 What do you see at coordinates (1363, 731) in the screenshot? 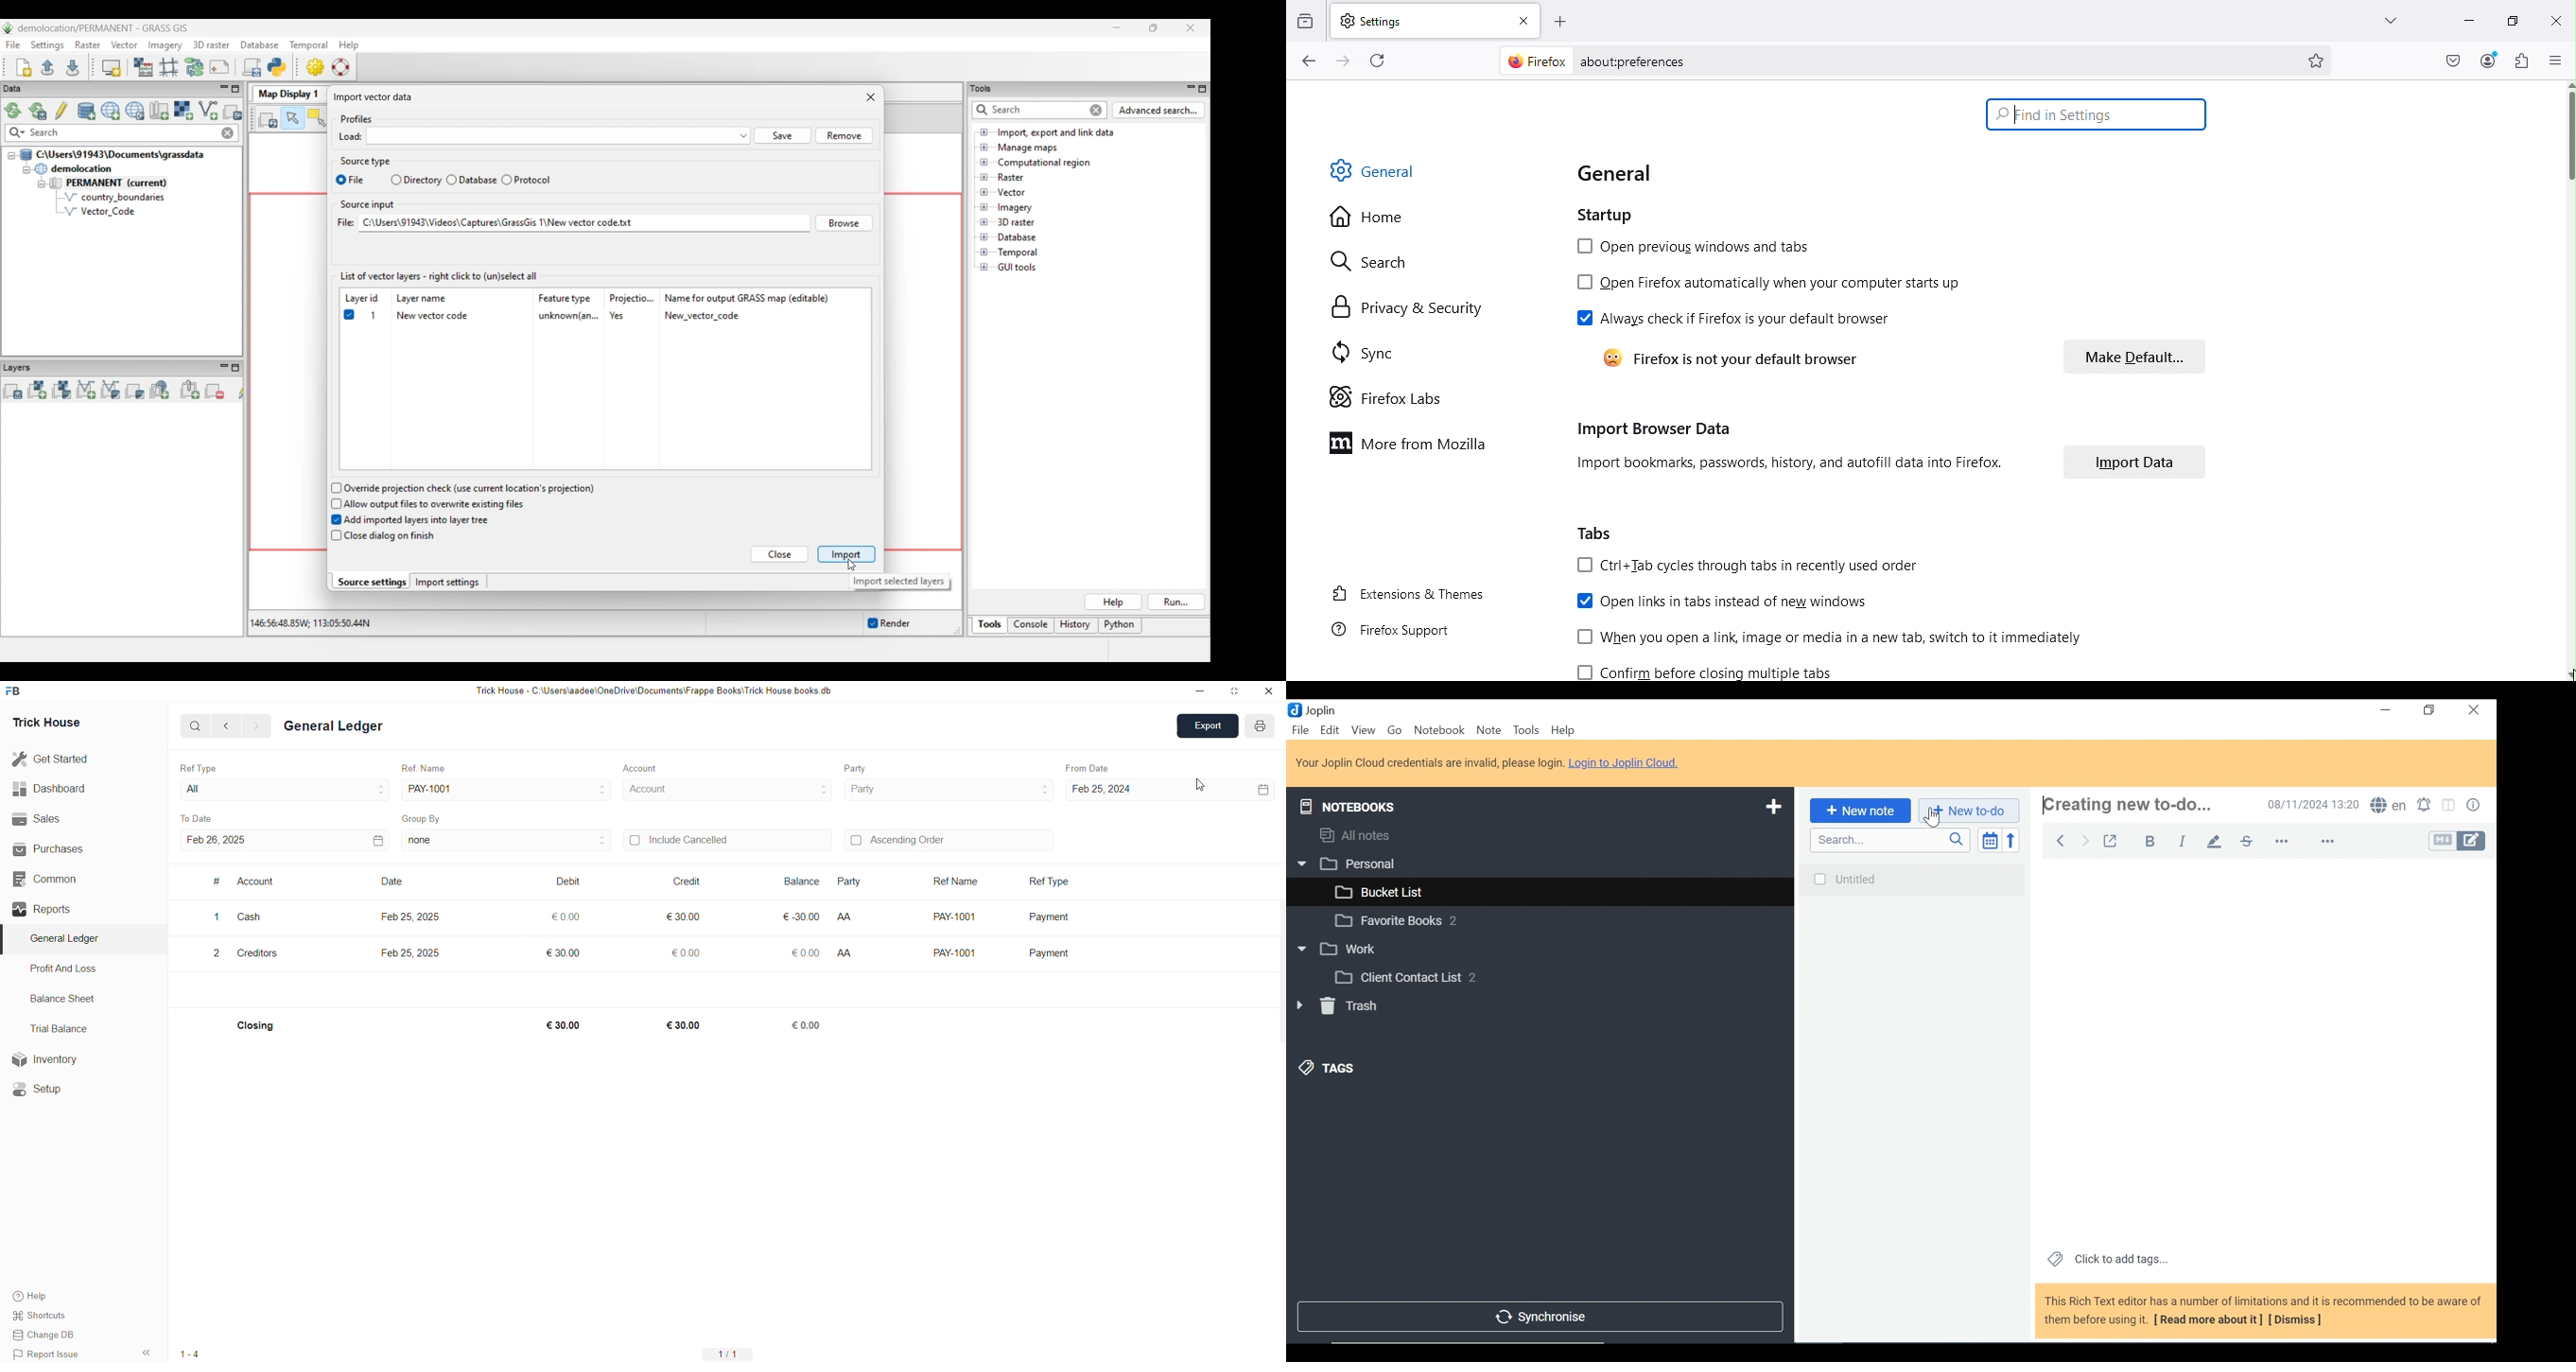
I see `View` at bounding box center [1363, 731].